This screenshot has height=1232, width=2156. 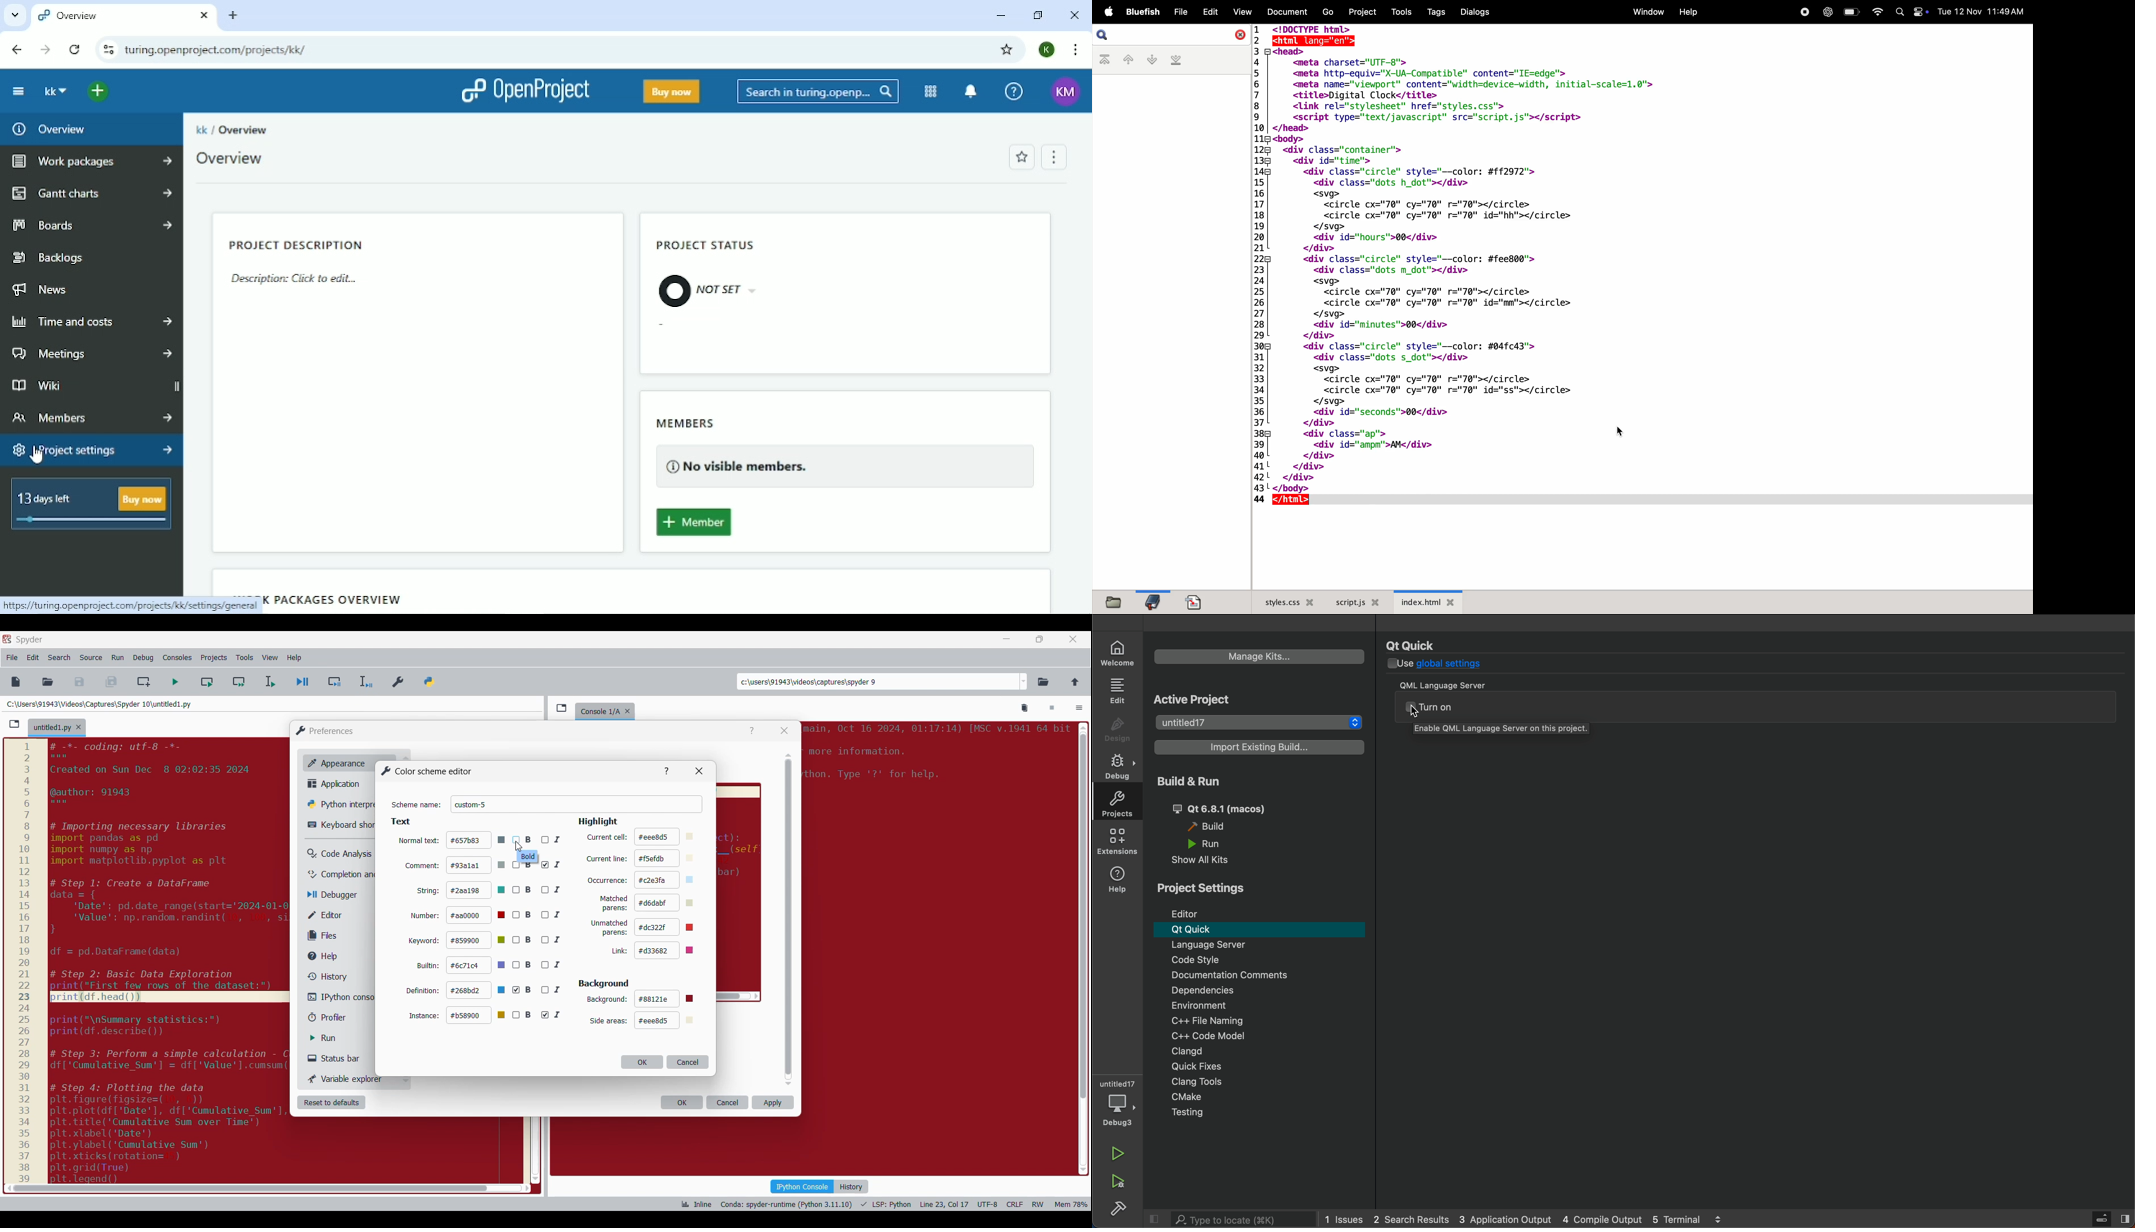 What do you see at coordinates (1265, 1036) in the screenshot?
I see `code modal` at bounding box center [1265, 1036].